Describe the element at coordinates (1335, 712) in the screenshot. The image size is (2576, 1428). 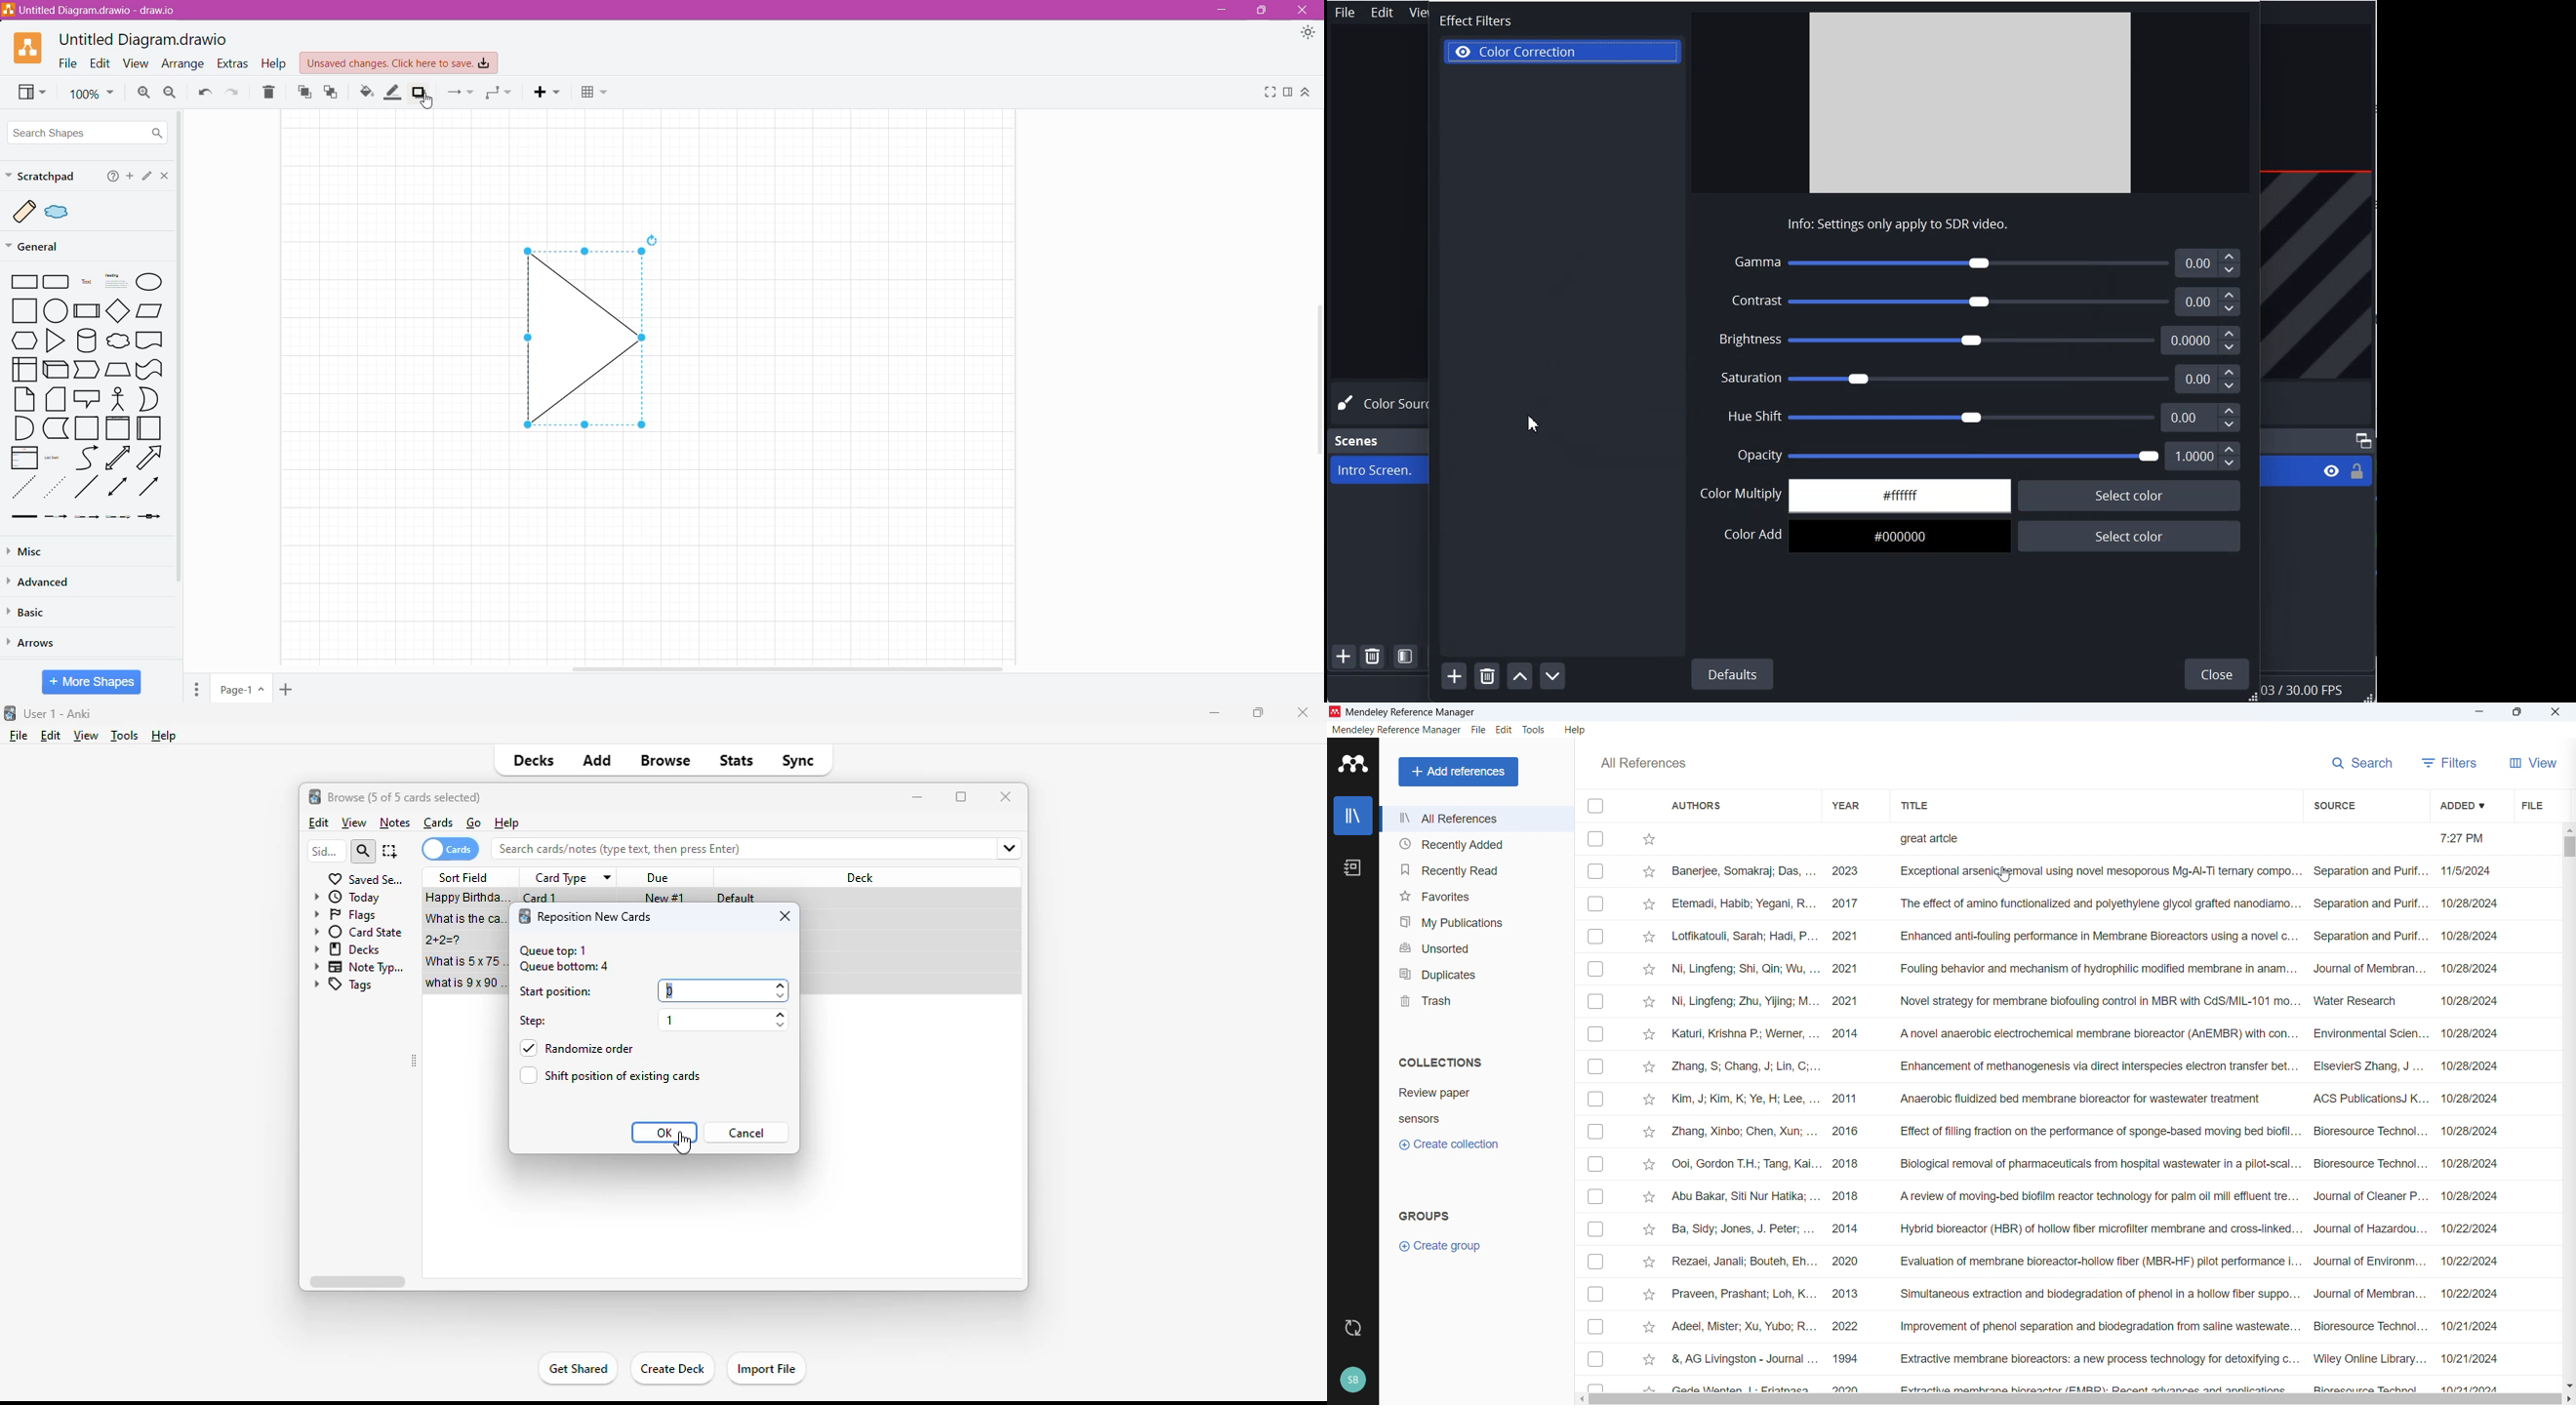
I see `Logo ` at that location.